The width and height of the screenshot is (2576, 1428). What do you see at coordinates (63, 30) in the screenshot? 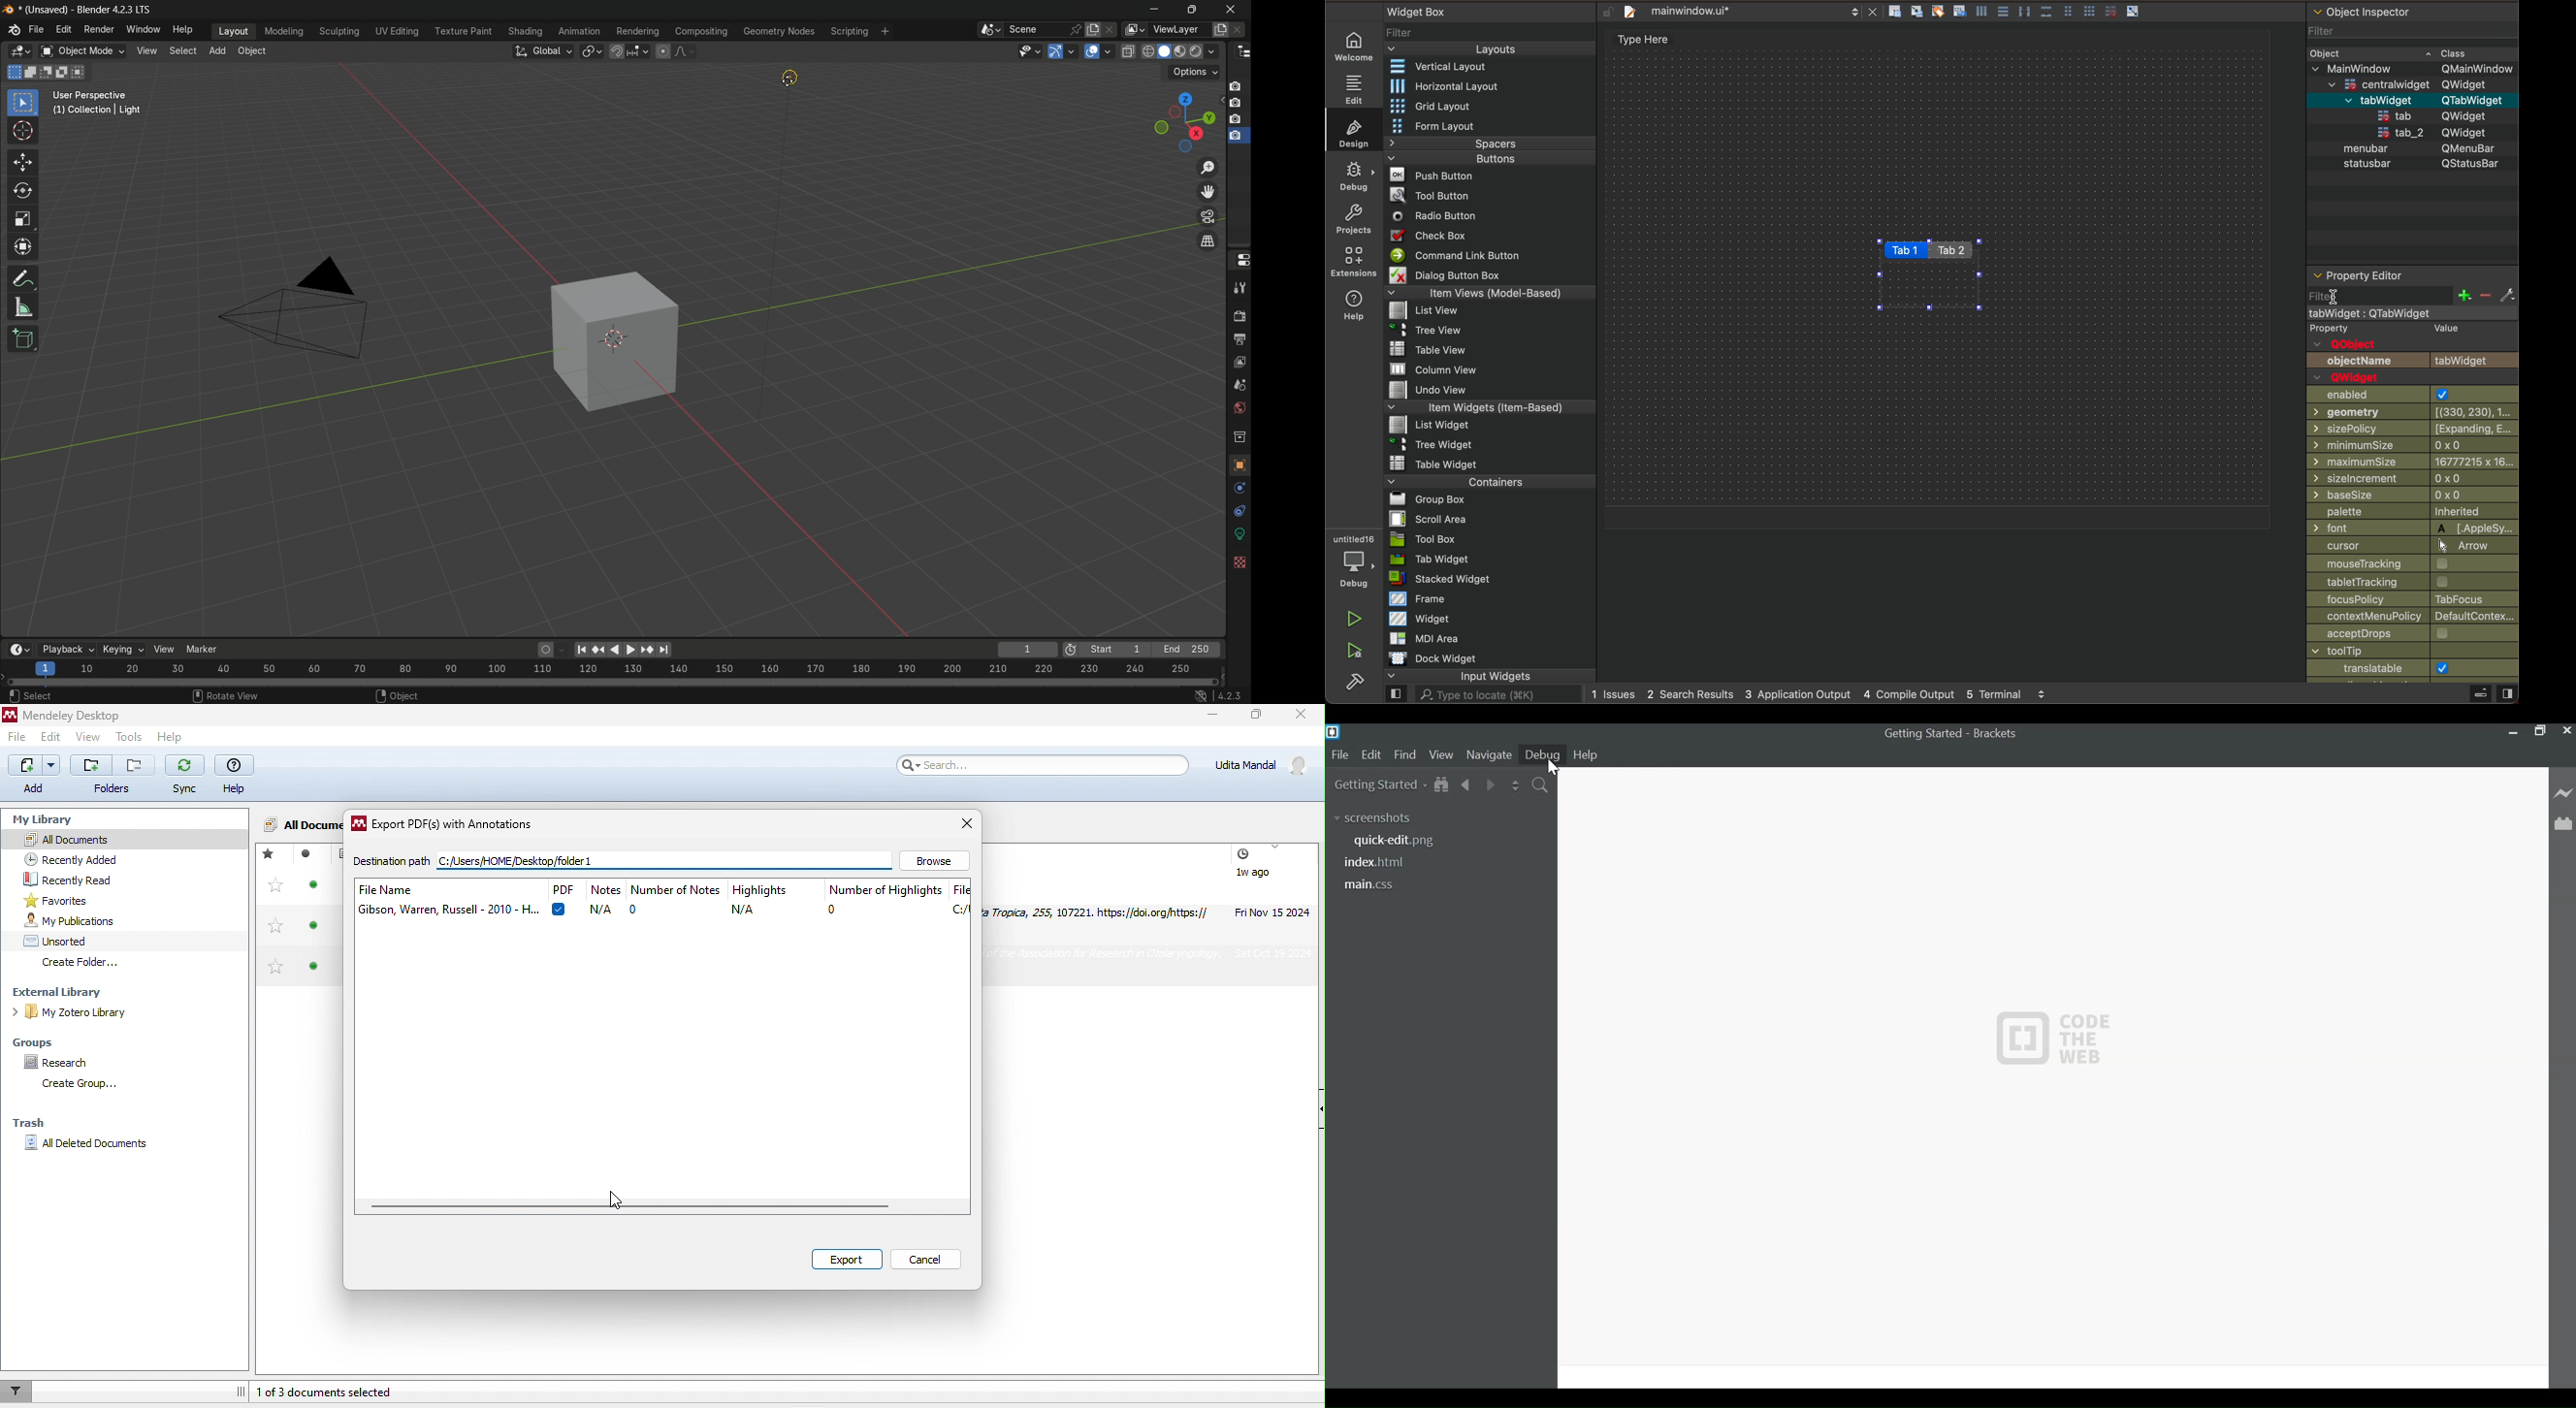
I see `edit menu` at bounding box center [63, 30].